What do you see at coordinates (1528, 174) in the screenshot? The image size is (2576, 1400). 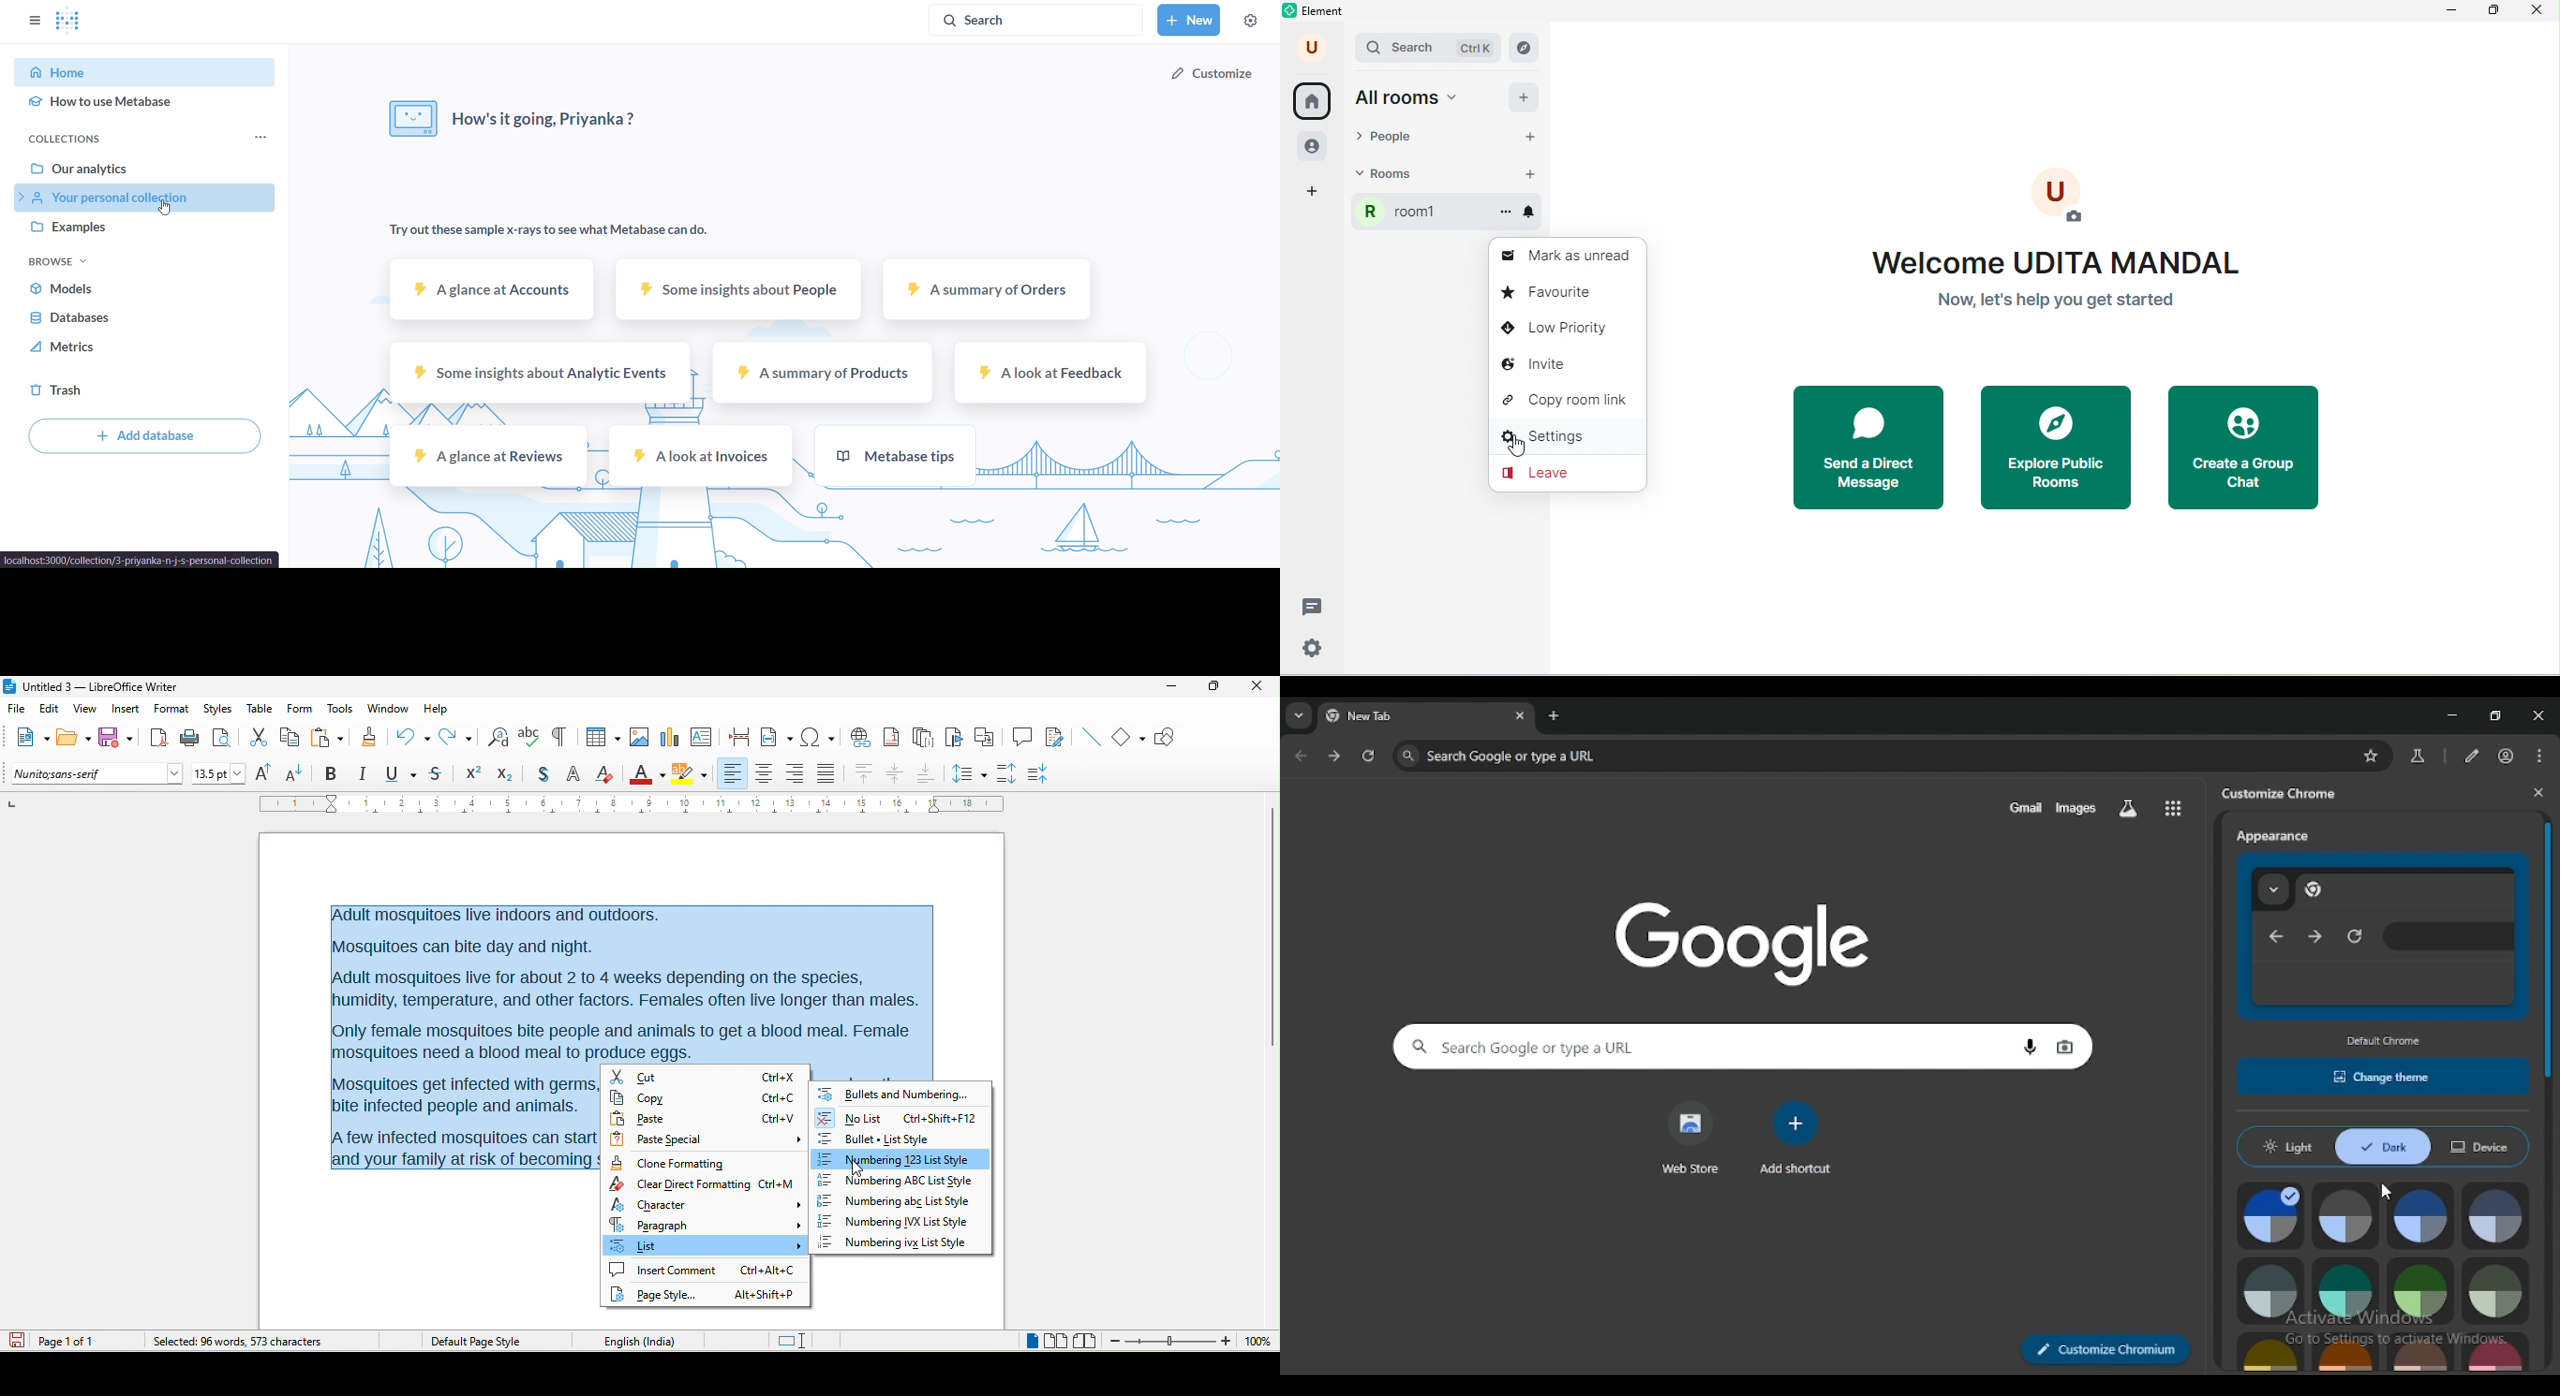 I see `add room` at bounding box center [1528, 174].